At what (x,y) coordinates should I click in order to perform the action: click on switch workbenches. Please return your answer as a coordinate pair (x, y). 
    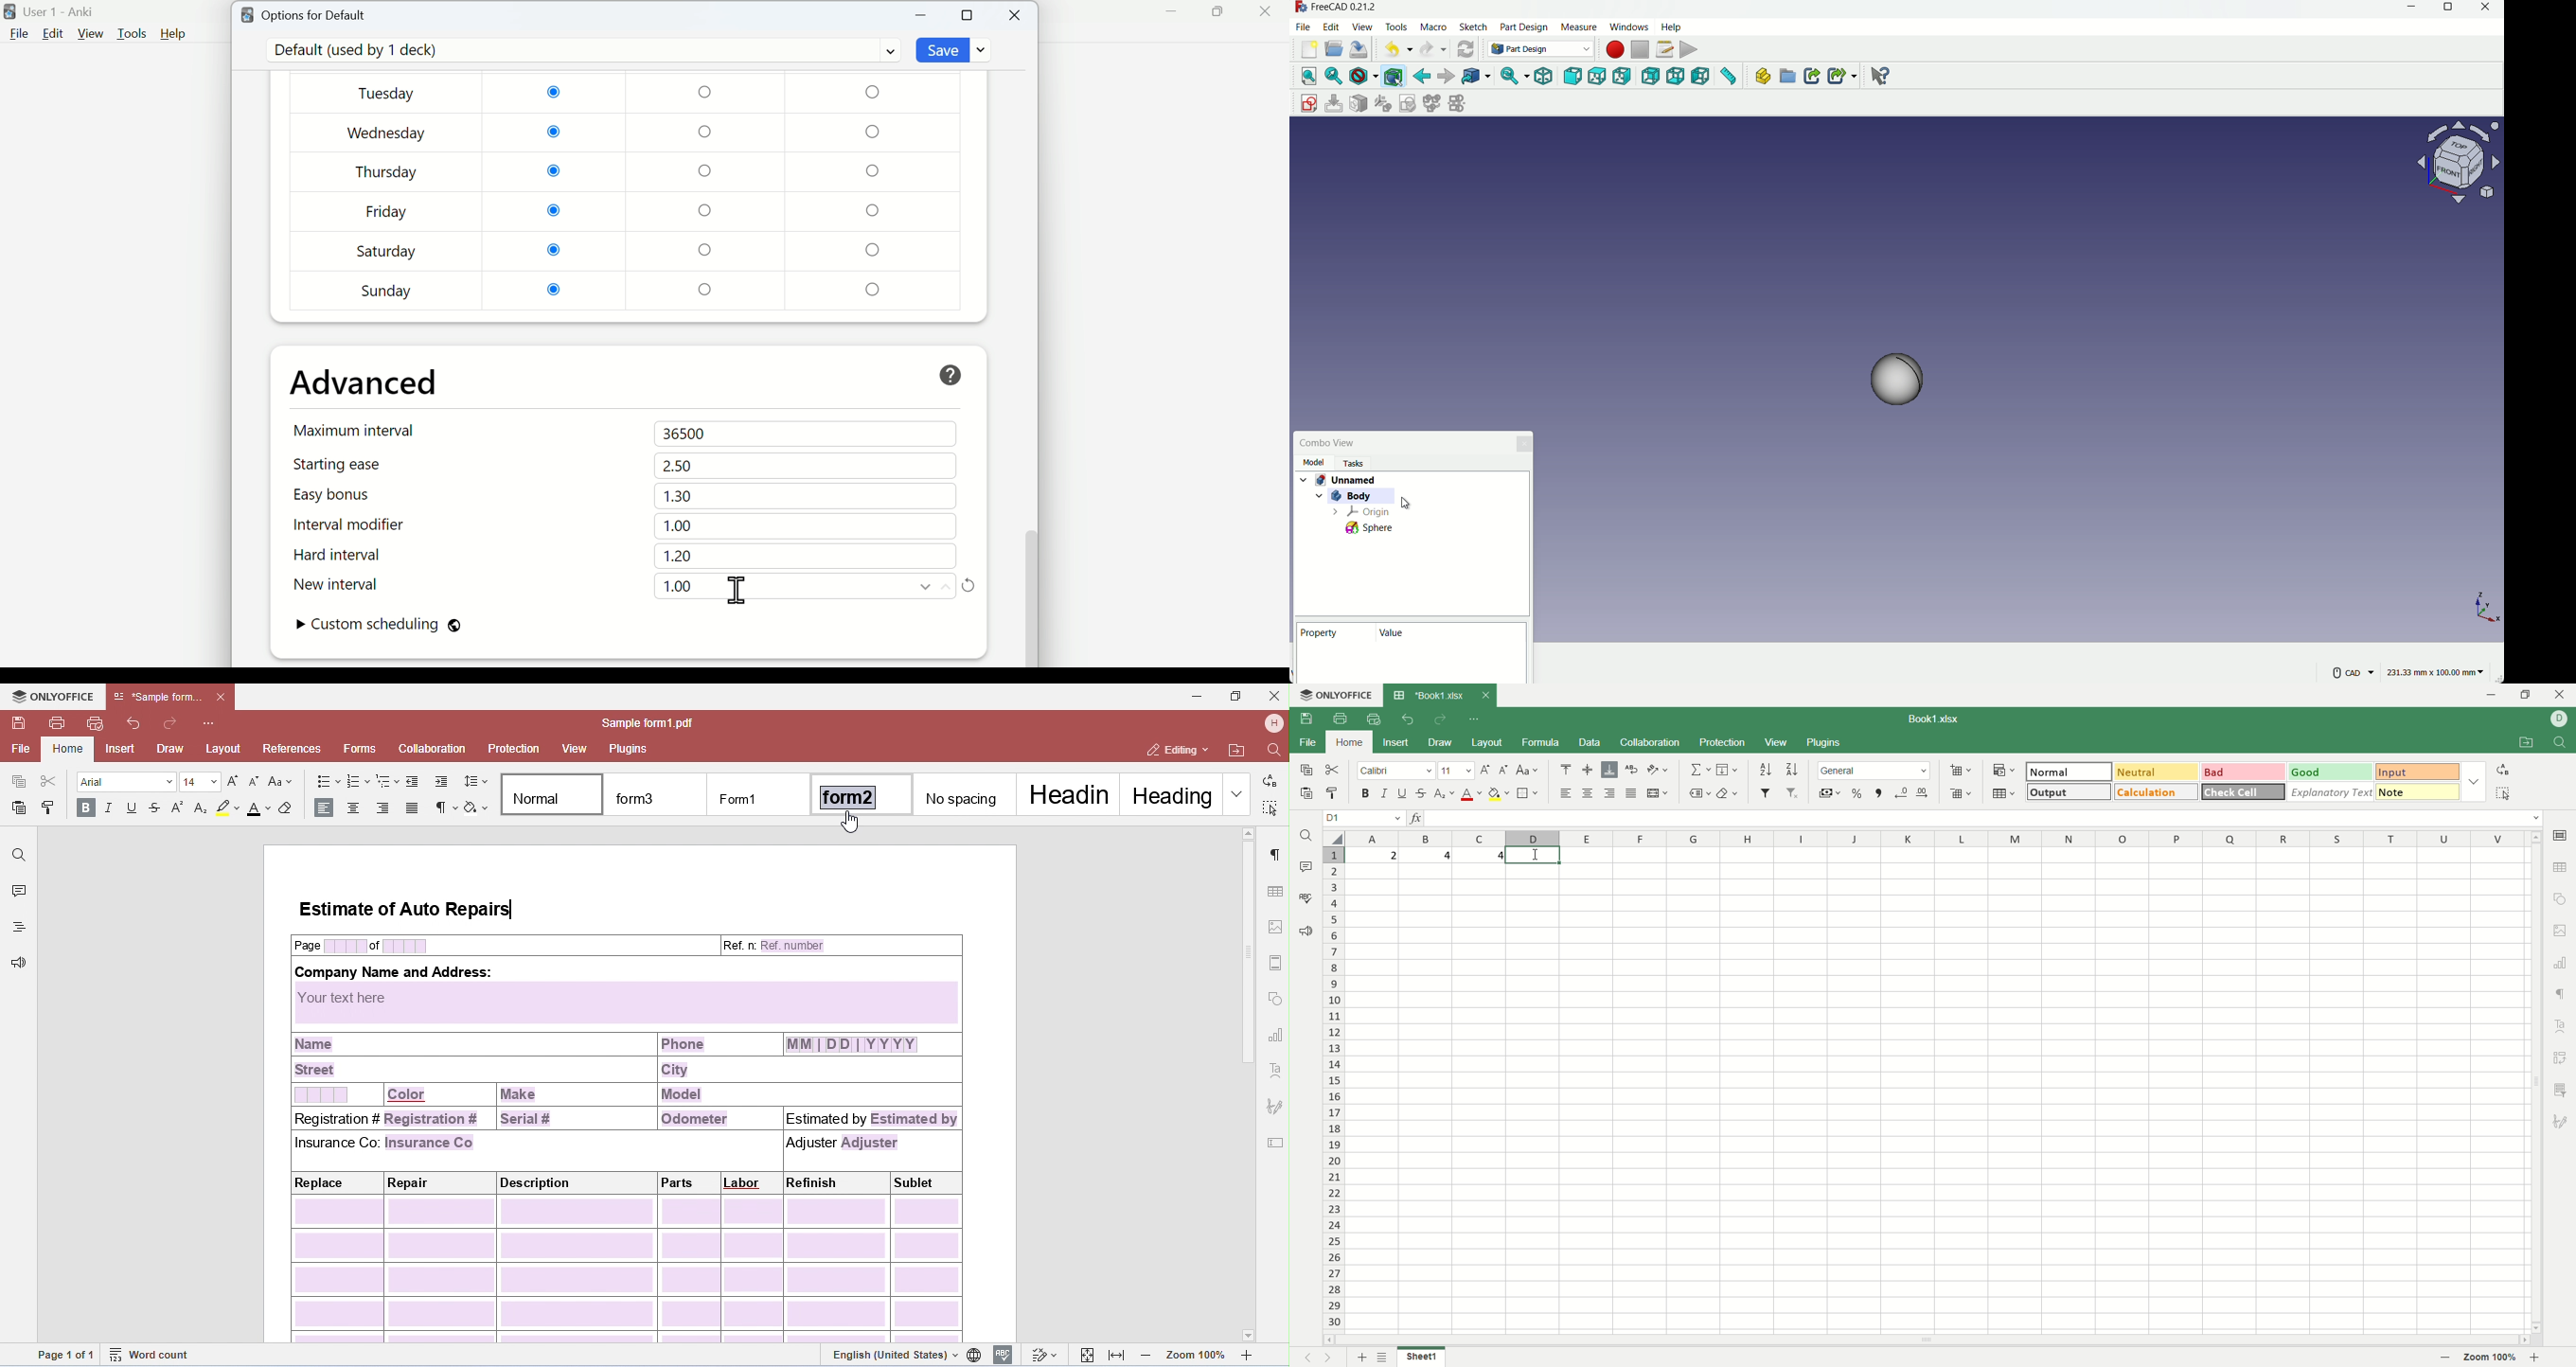
    Looking at the image, I should click on (1538, 49).